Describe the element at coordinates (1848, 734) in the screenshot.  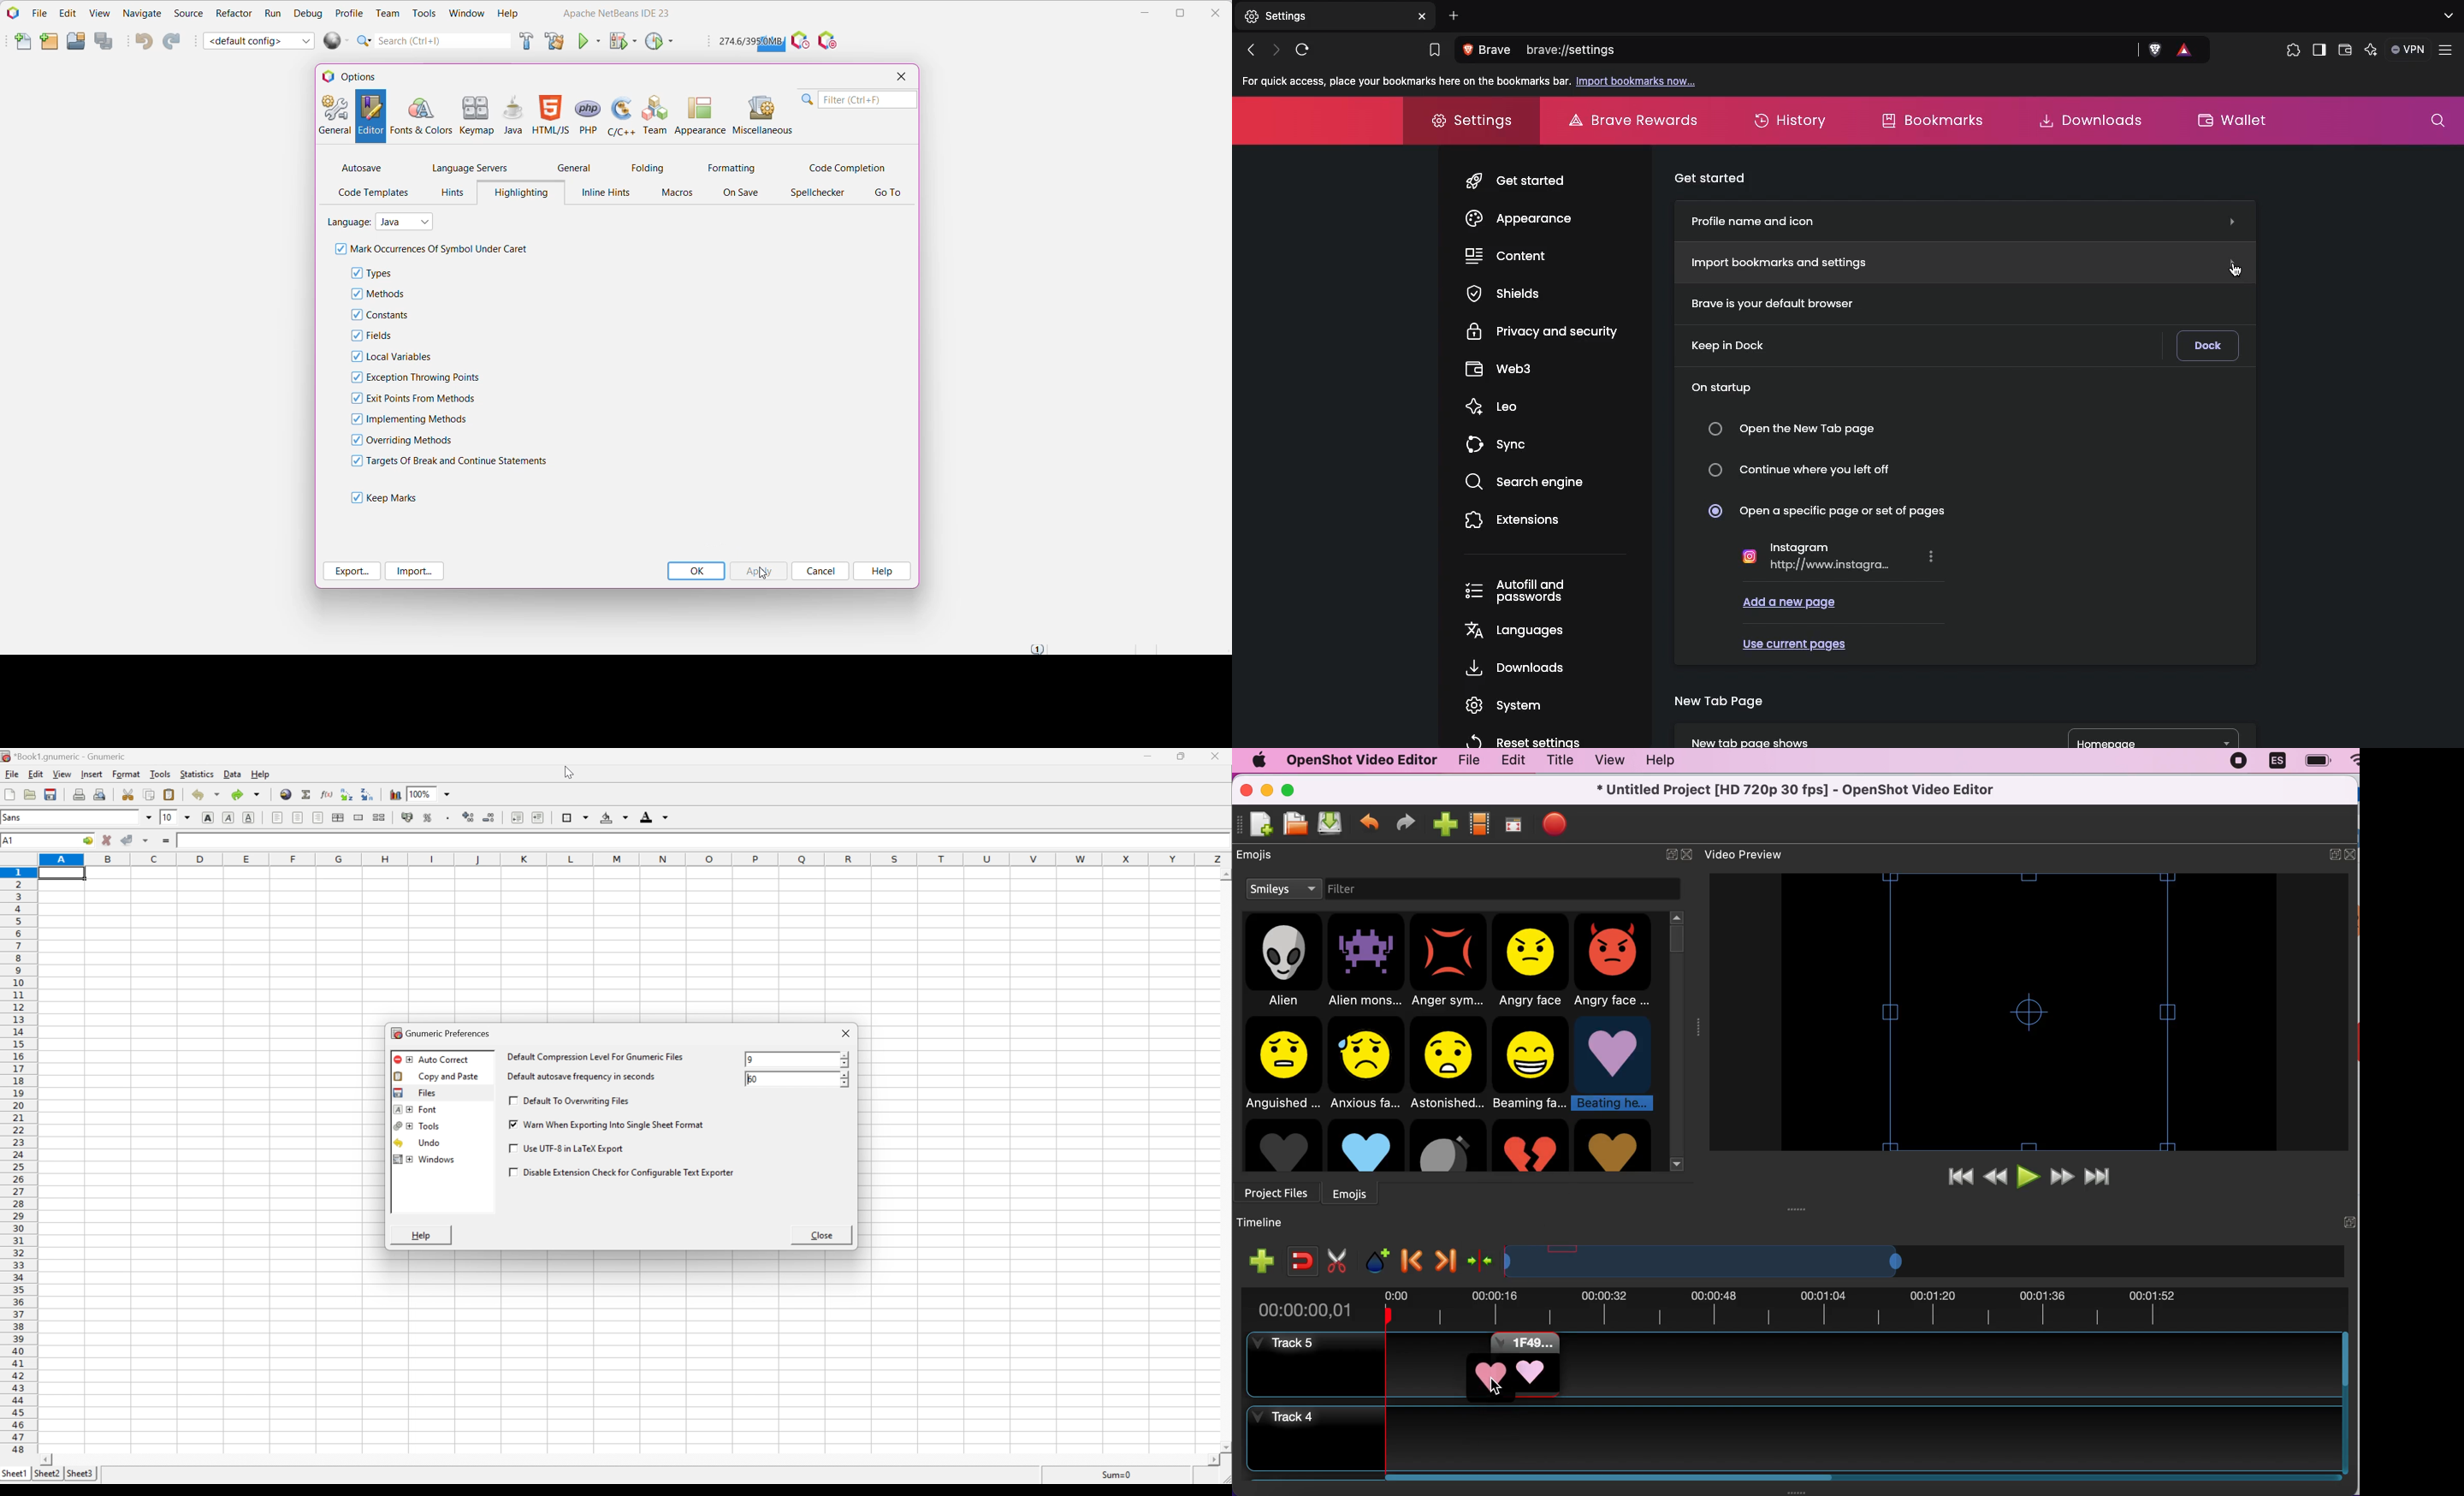
I see `New tab page shows` at that location.